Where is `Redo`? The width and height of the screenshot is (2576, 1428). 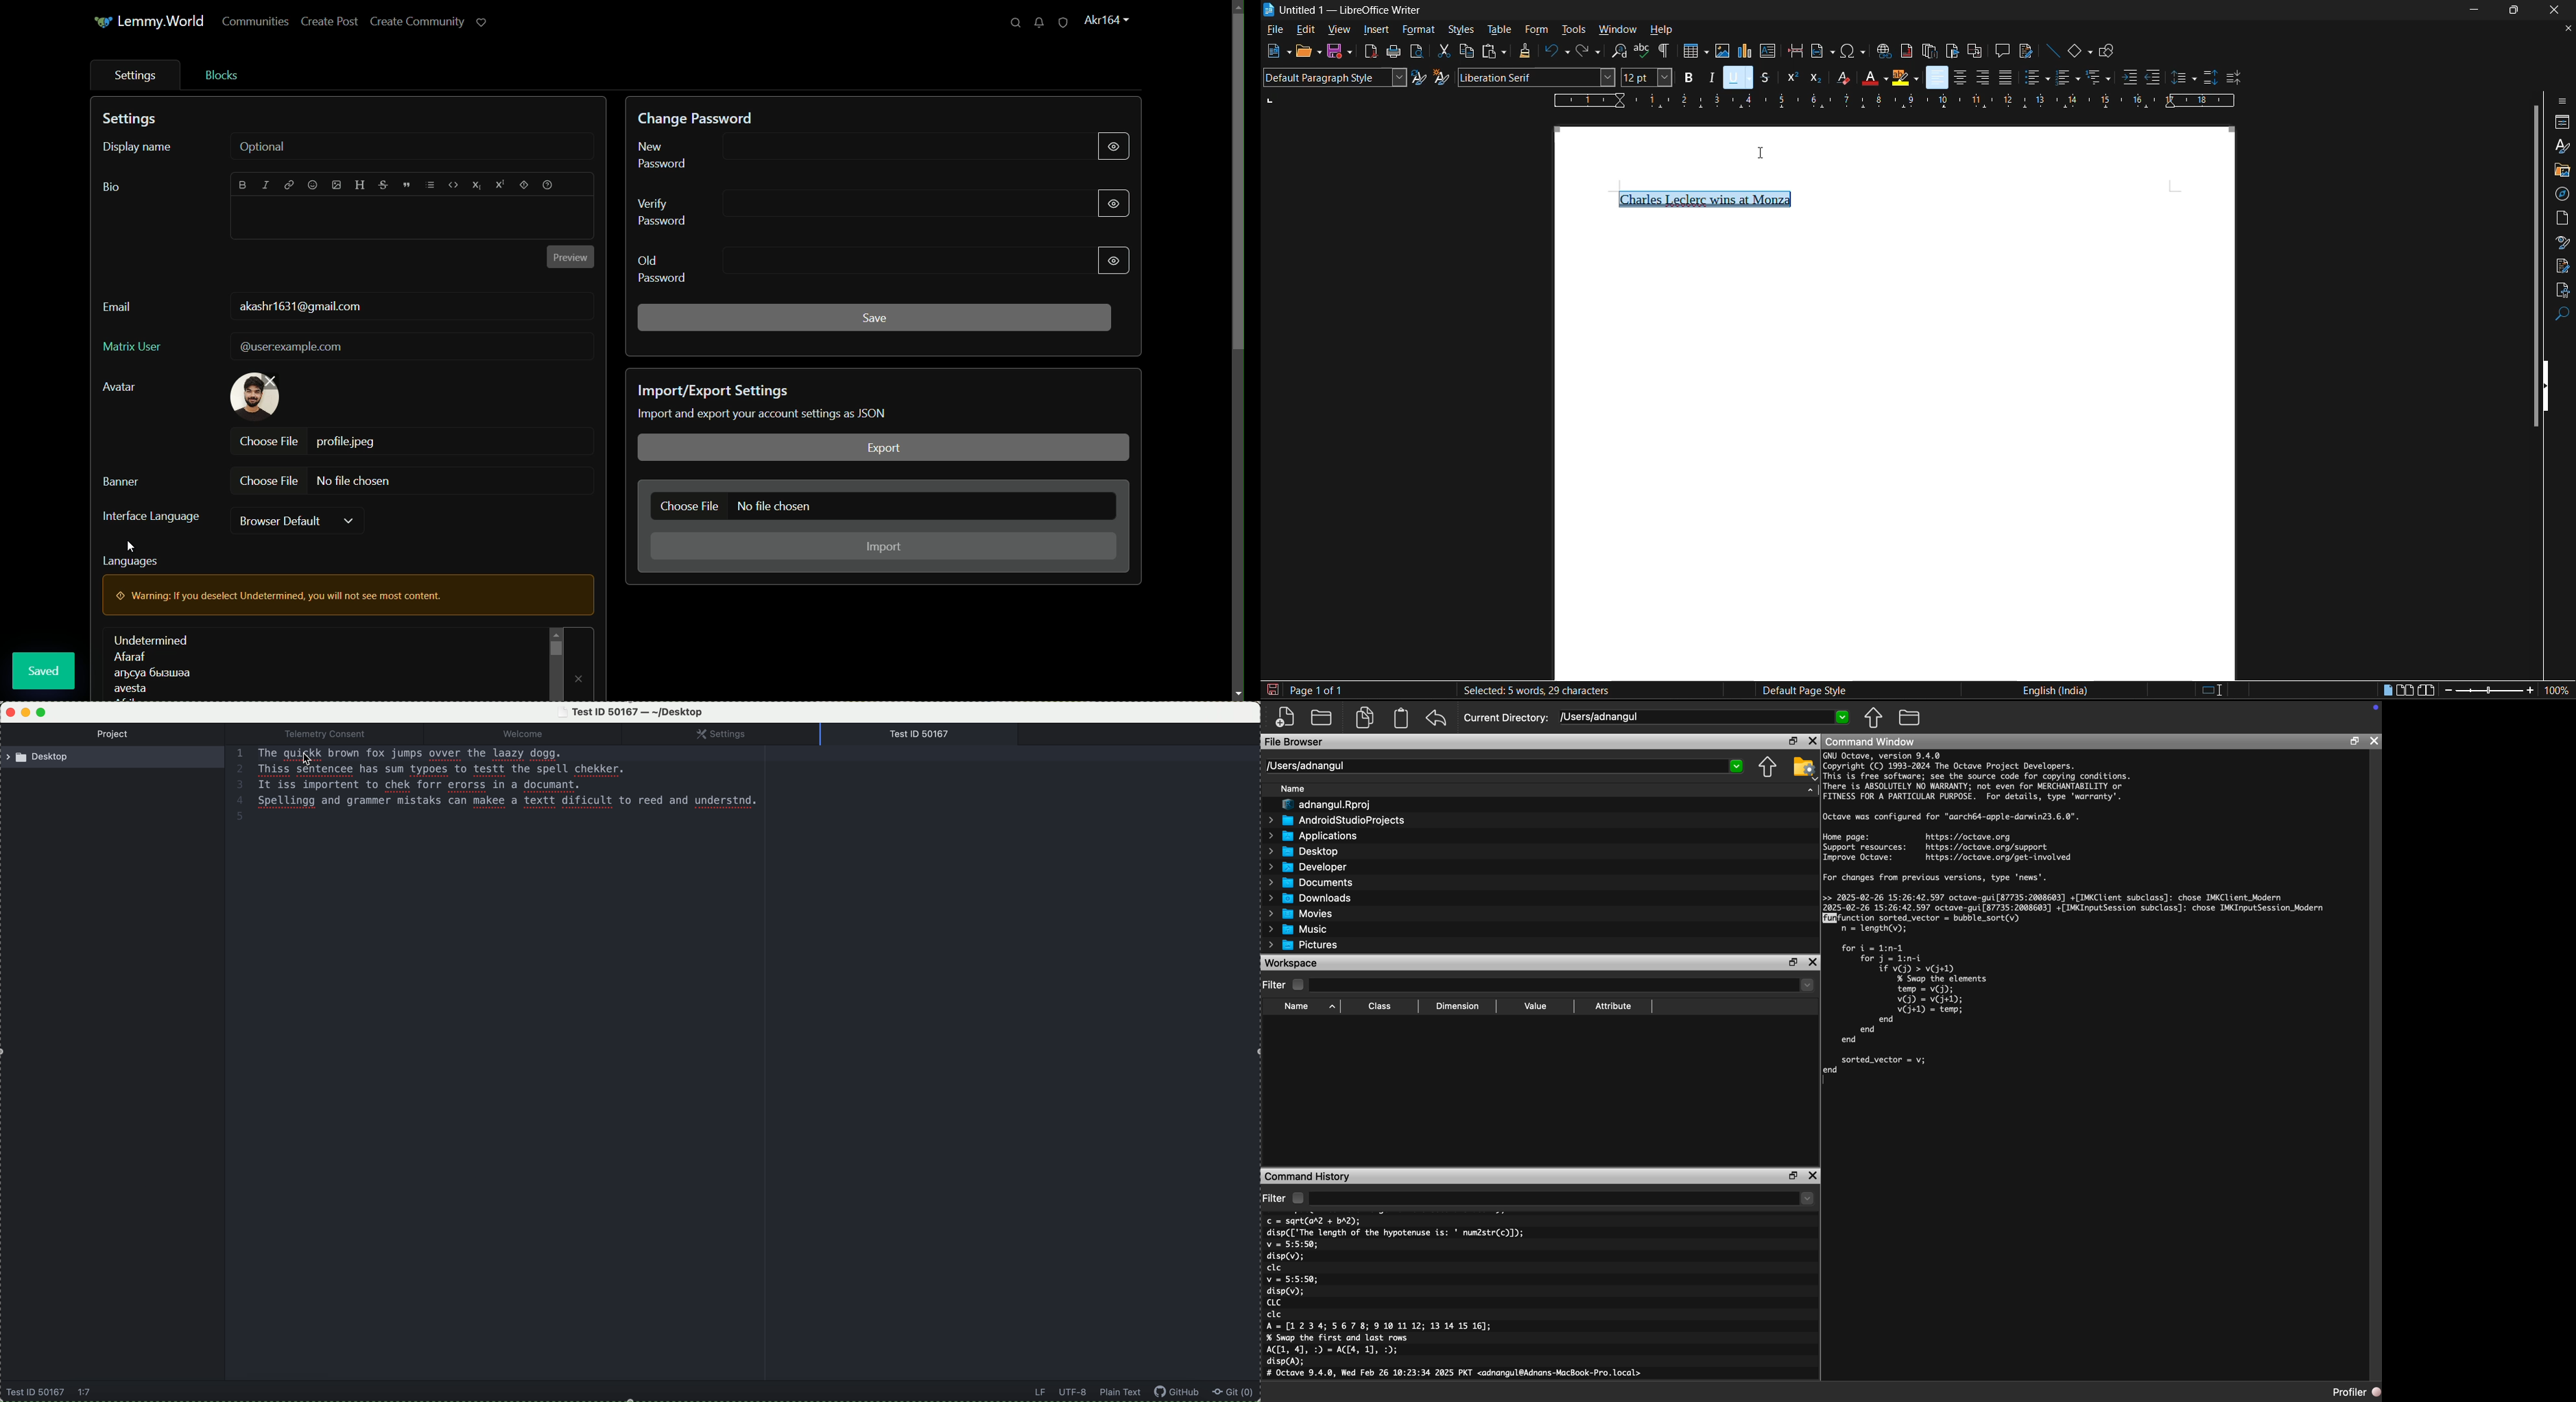 Redo is located at coordinates (1437, 718).